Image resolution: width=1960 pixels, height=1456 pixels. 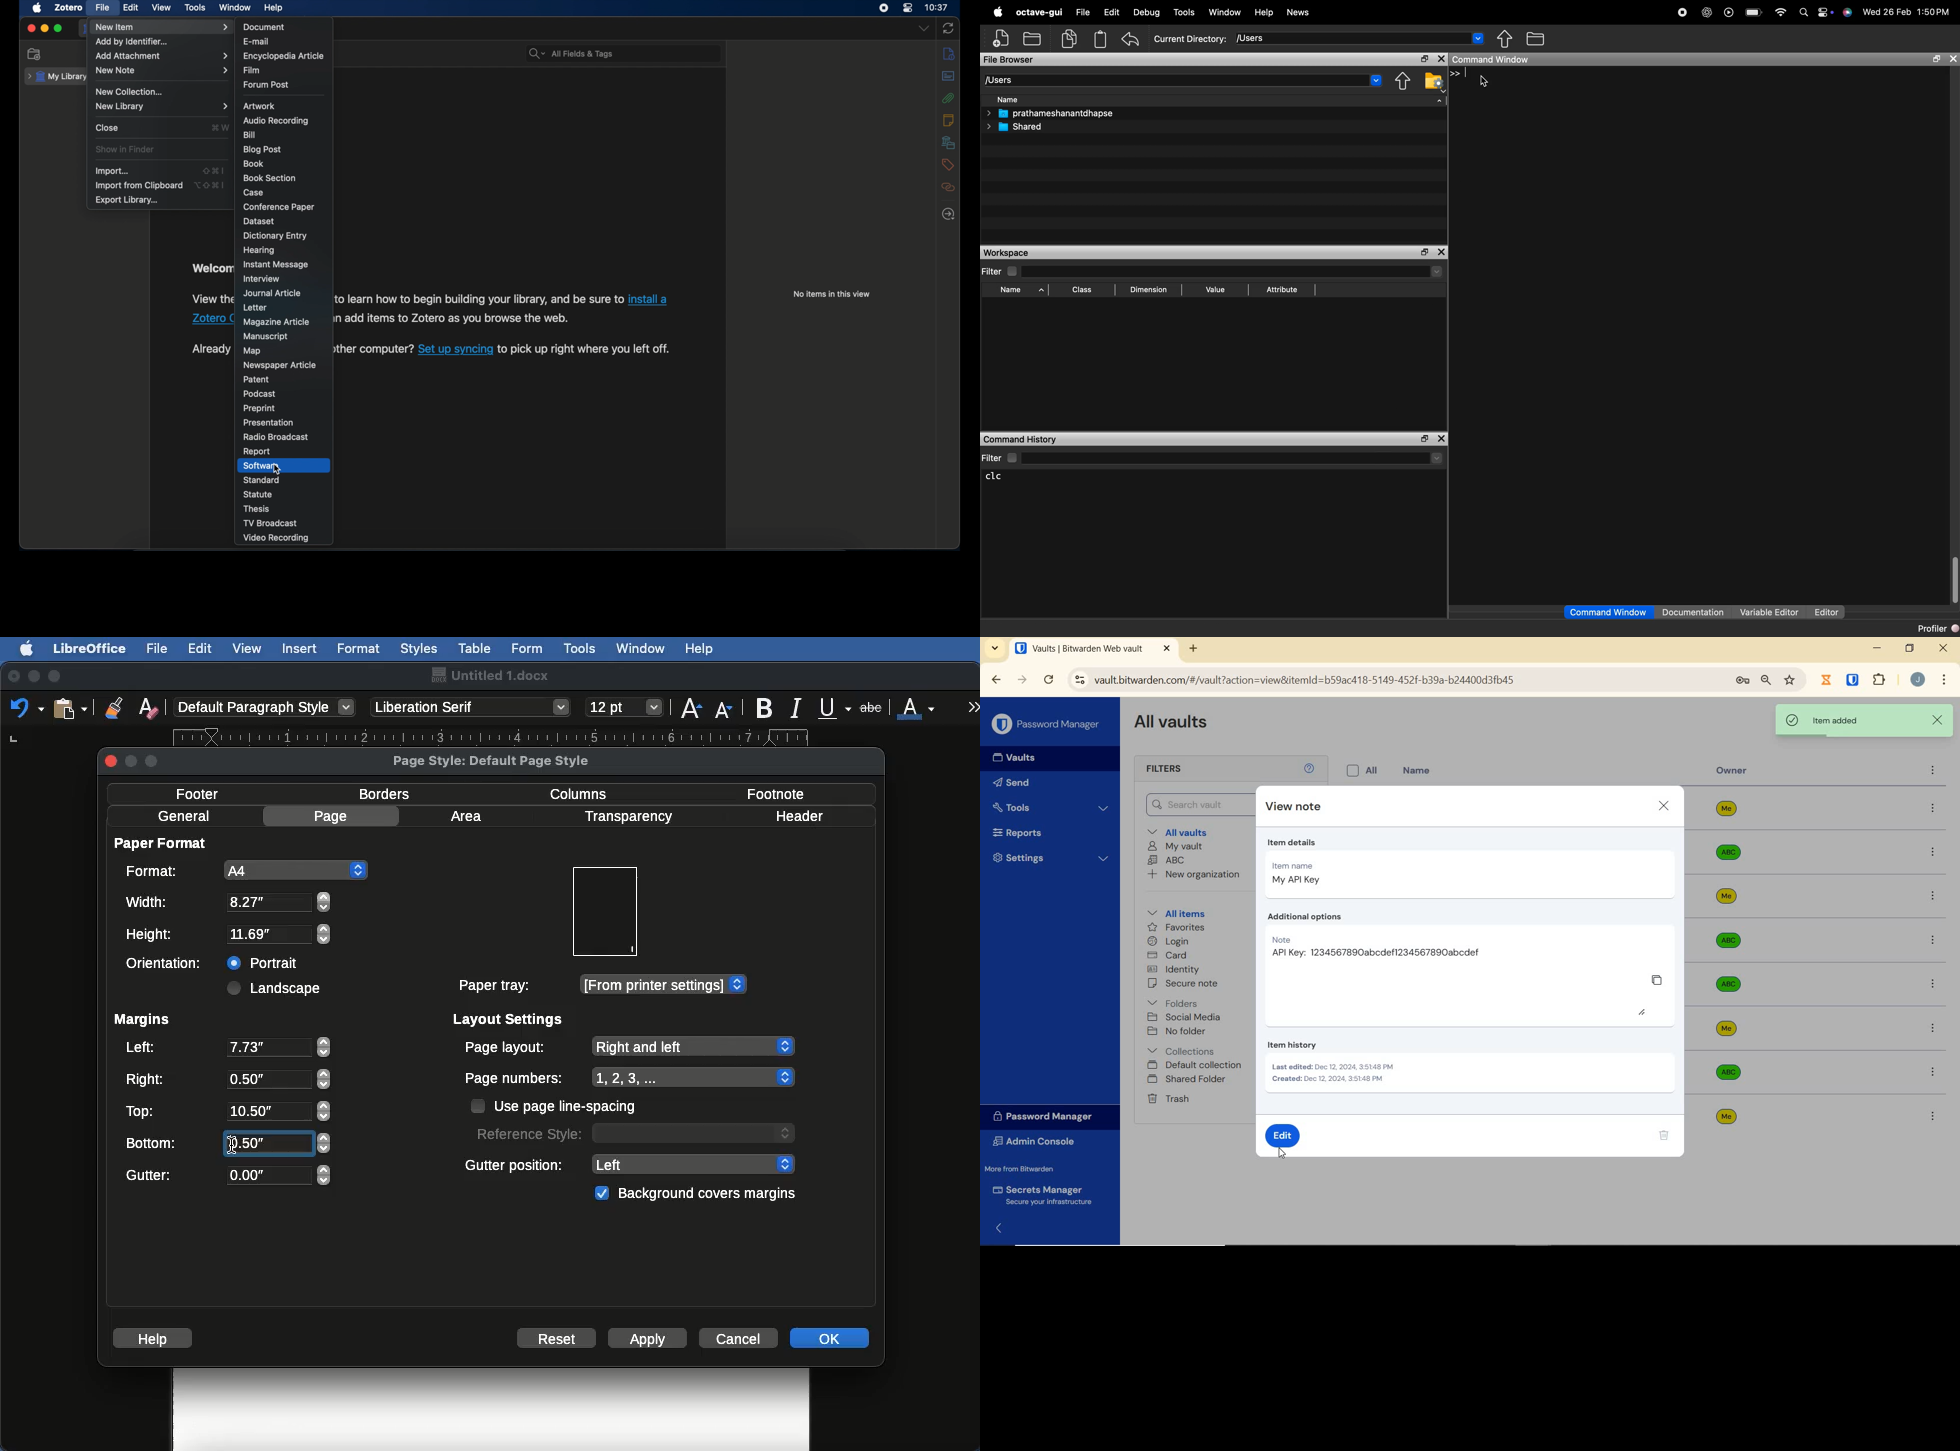 I want to click on standard, so click(x=264, y=480).